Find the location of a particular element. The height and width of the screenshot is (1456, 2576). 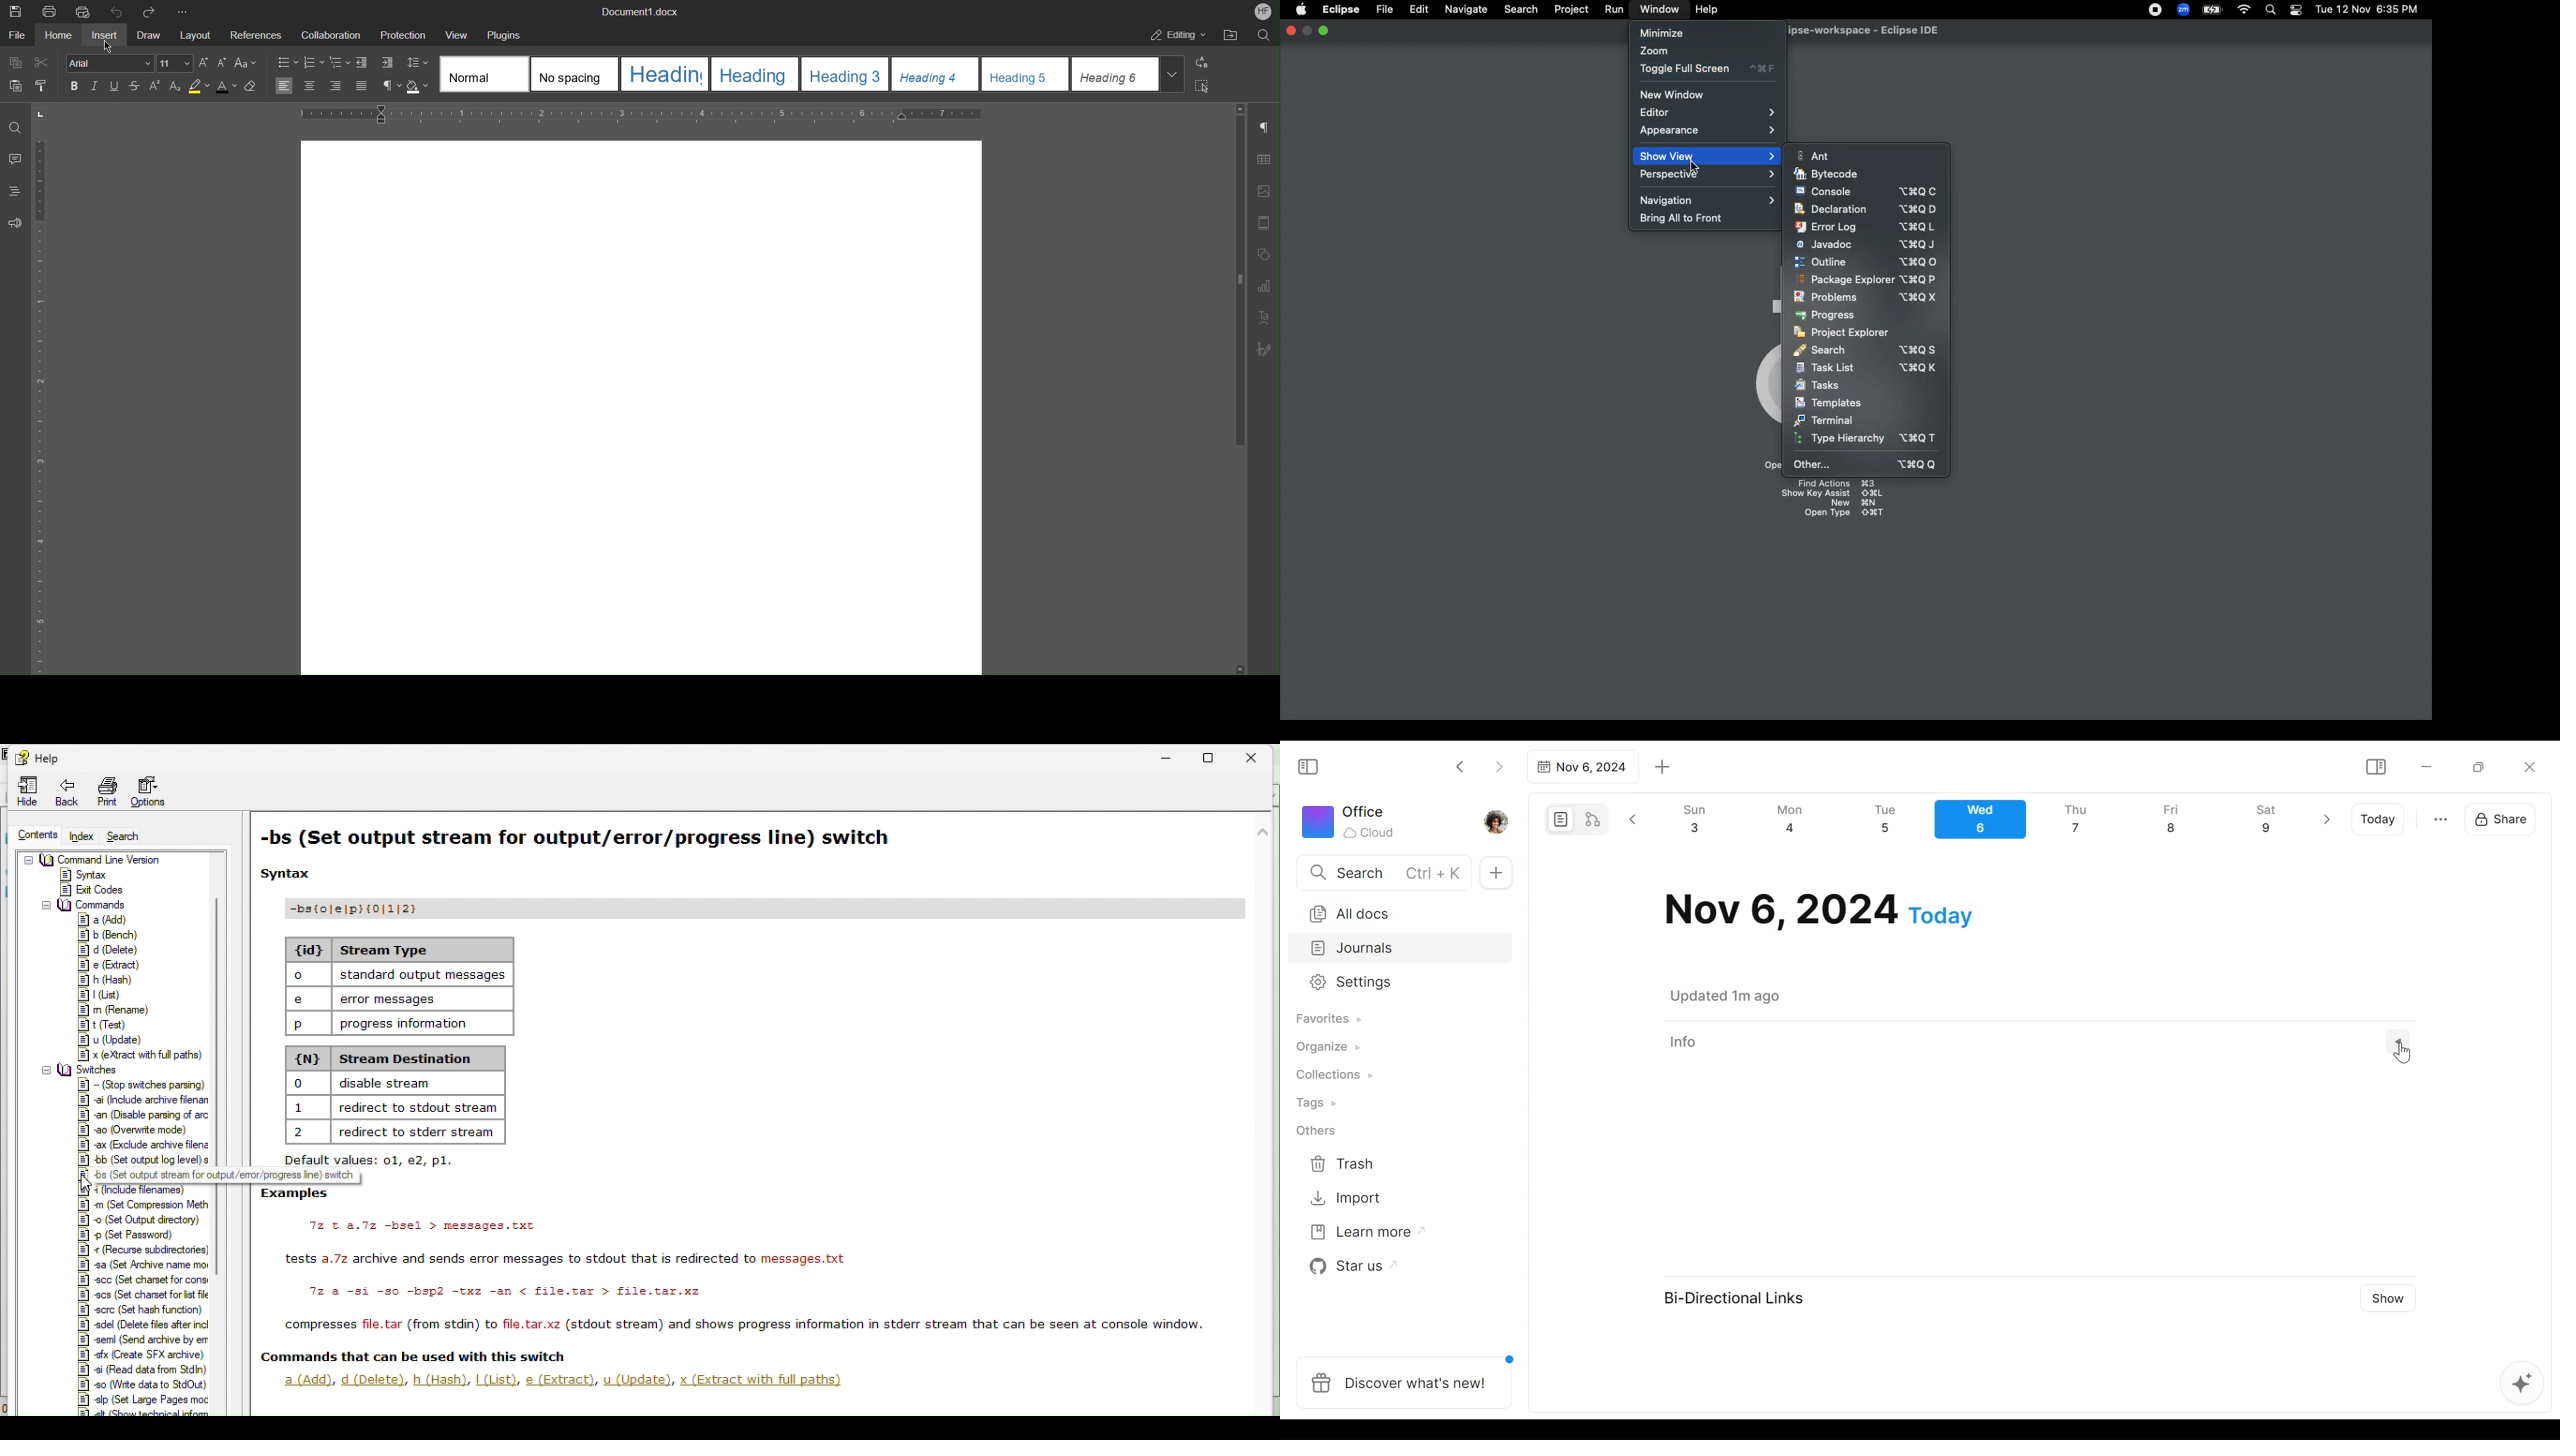

Print is located at coordinates (50, 11).